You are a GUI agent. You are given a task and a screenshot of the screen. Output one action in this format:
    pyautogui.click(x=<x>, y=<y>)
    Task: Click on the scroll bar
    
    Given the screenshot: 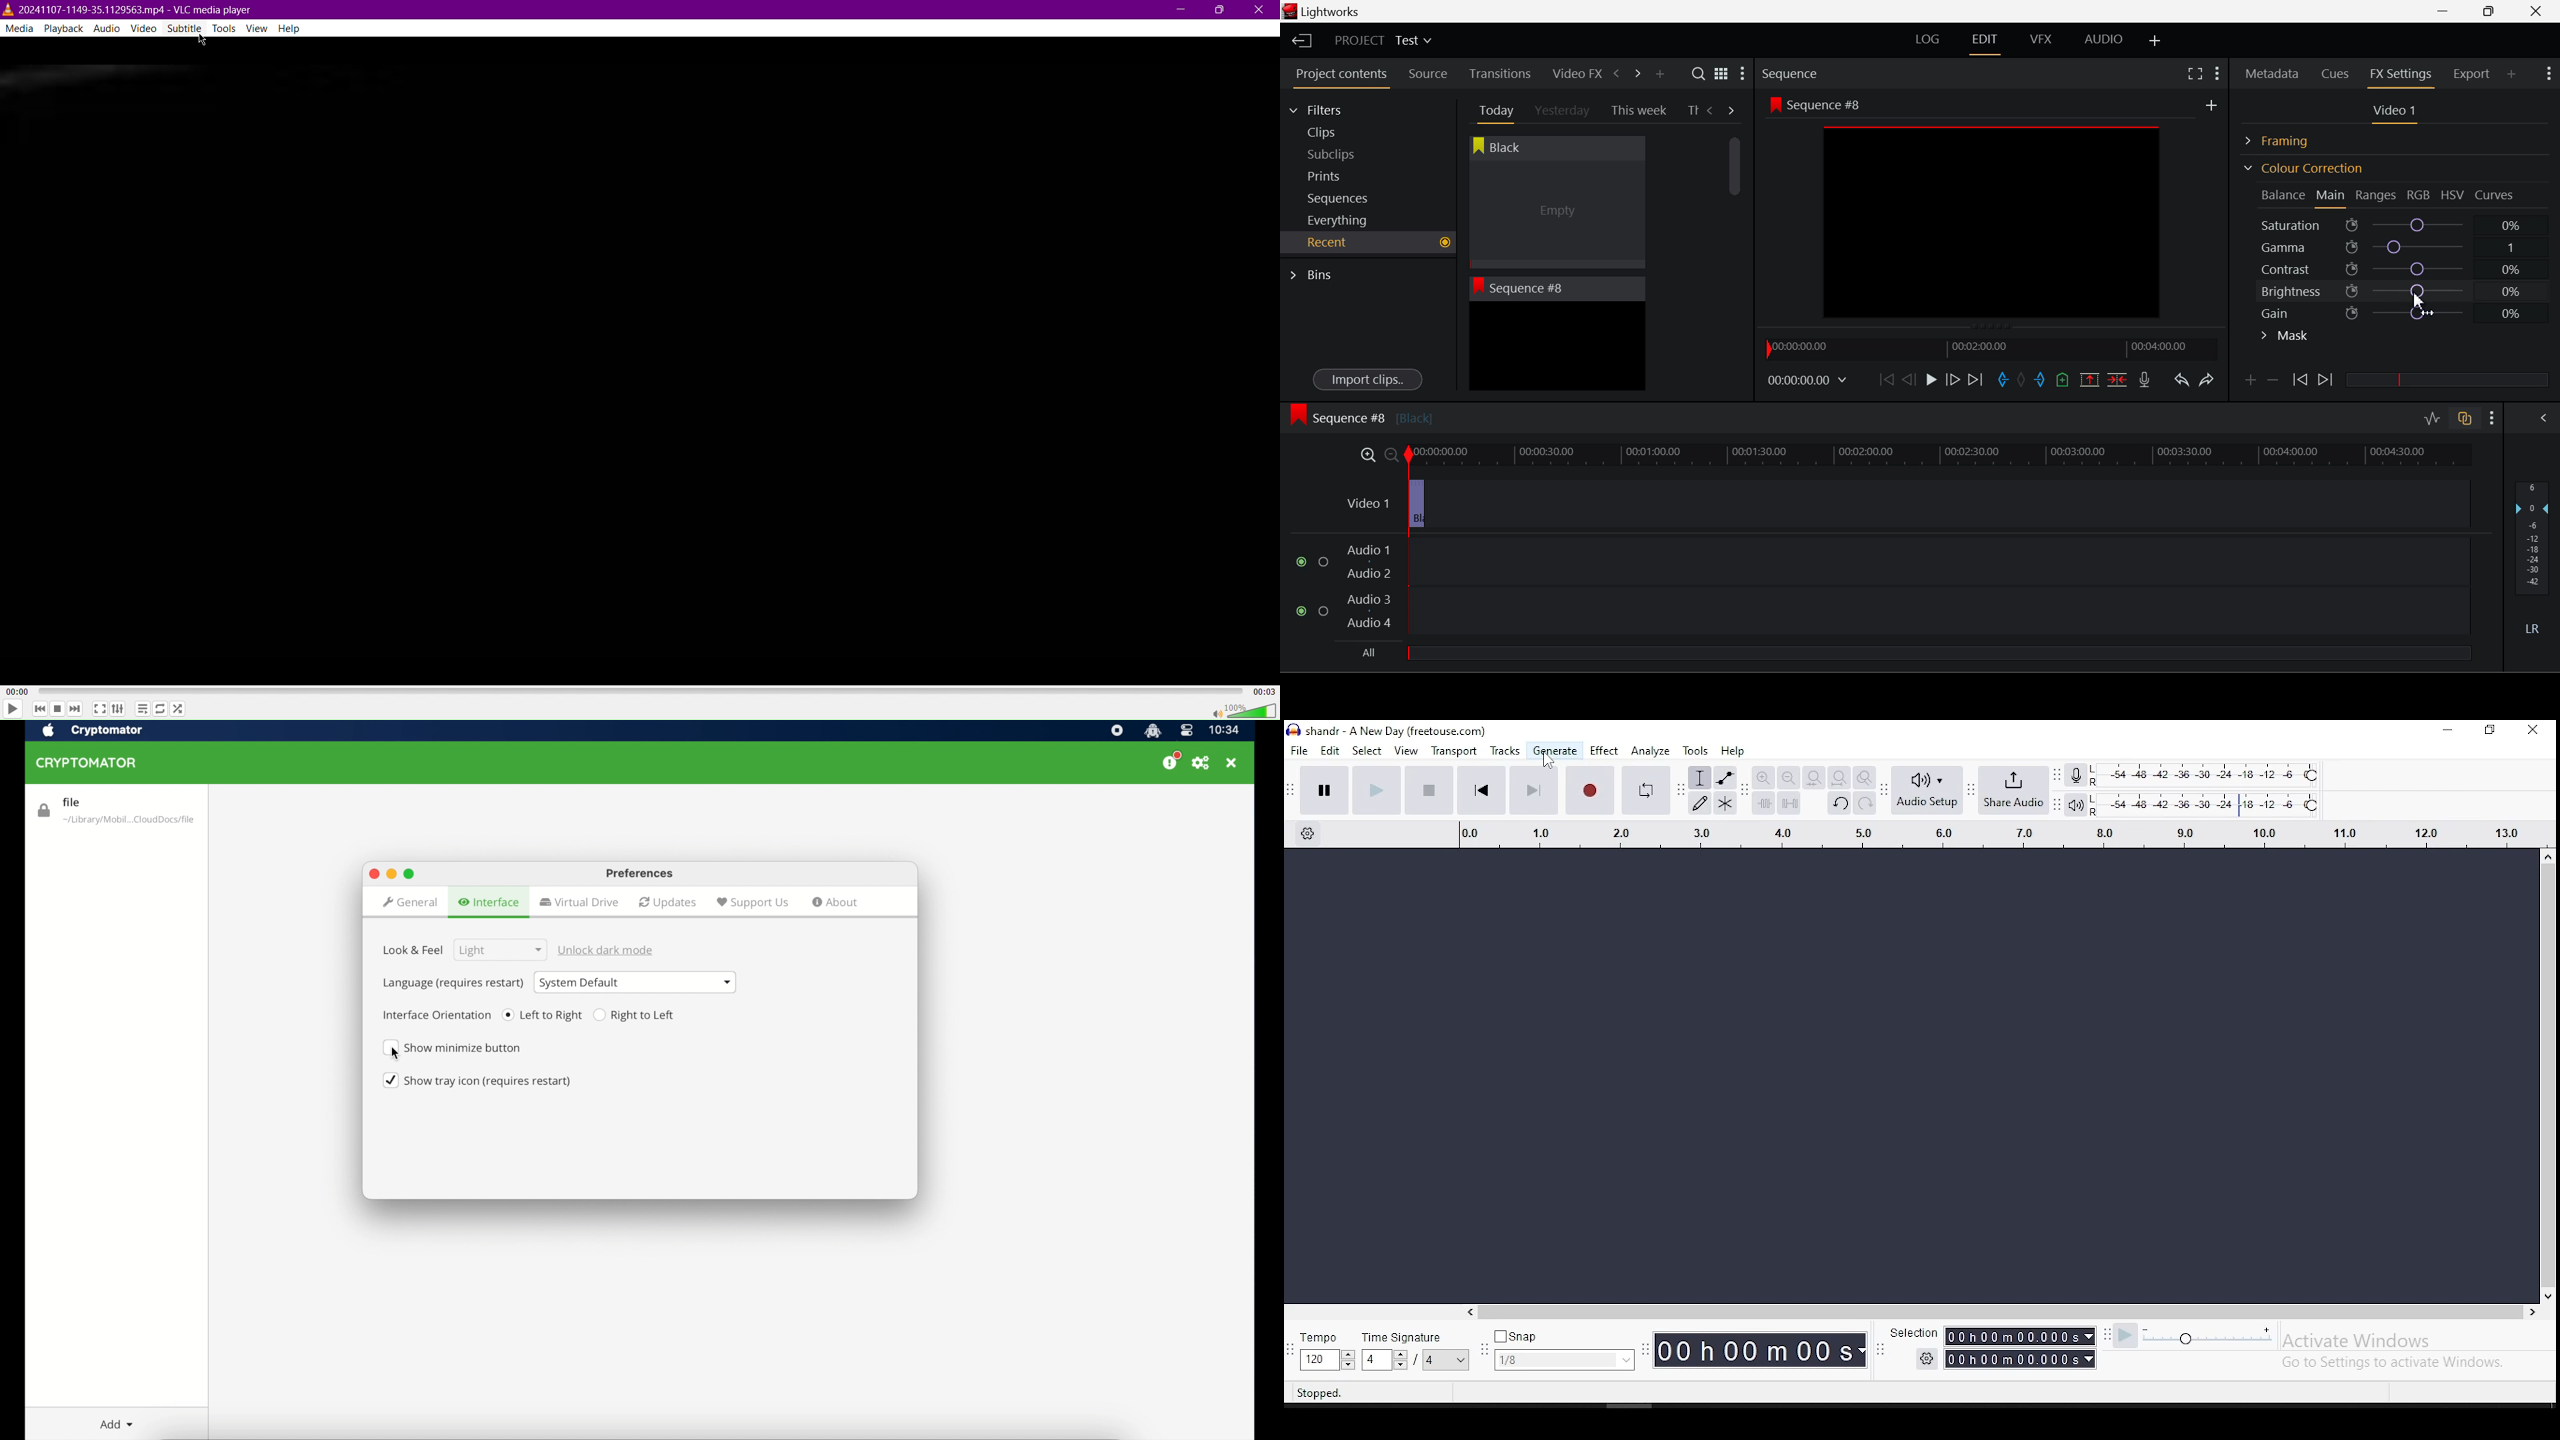 What is the action you would take?
    pyautogui.click(x=2549, y=1074)
    